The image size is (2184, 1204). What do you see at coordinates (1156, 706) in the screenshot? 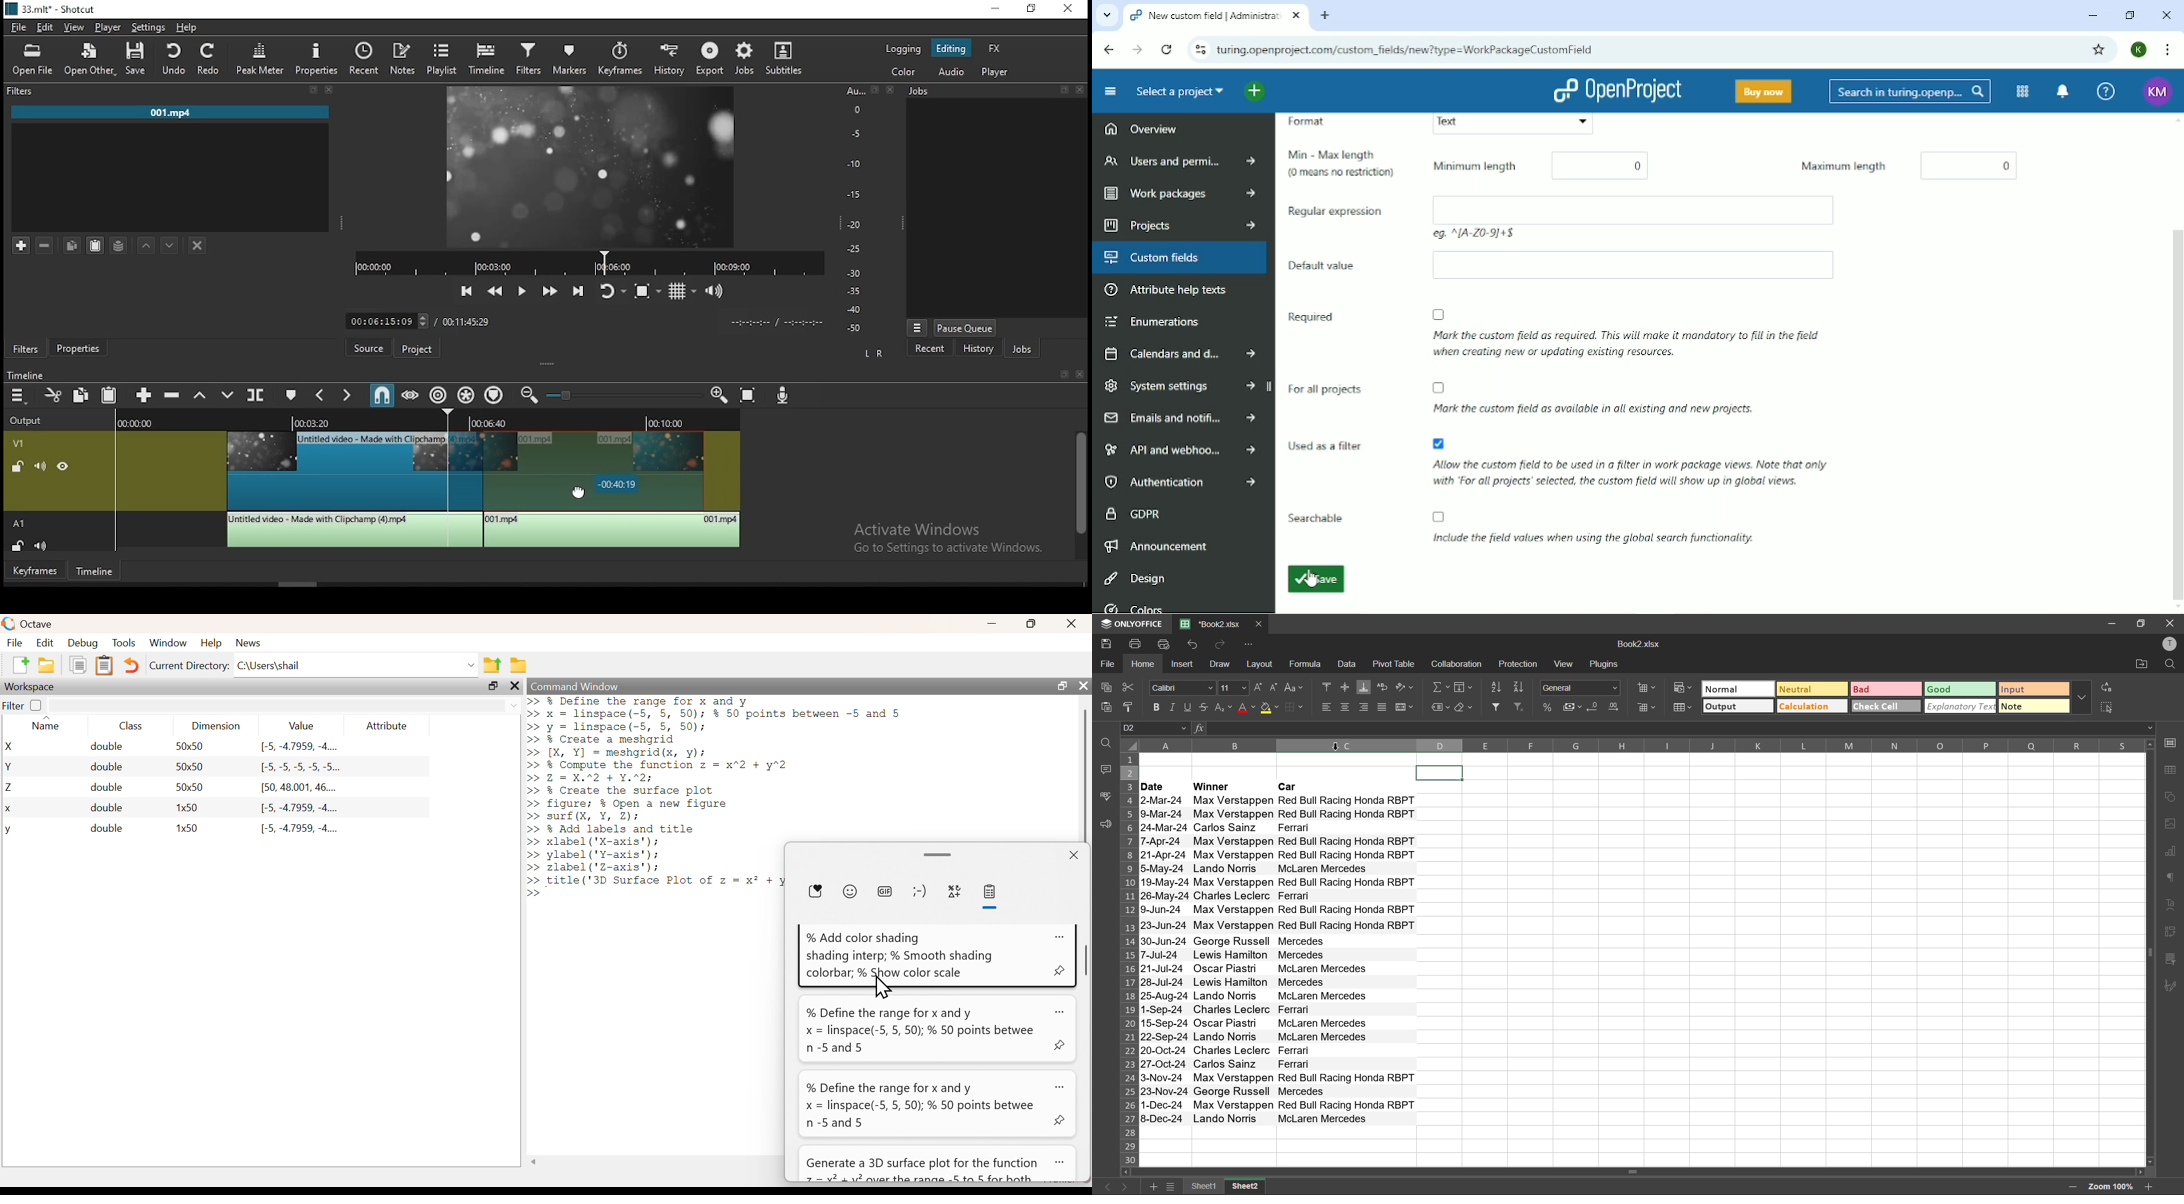
I see `bold` at bounding box center [1156, 706].